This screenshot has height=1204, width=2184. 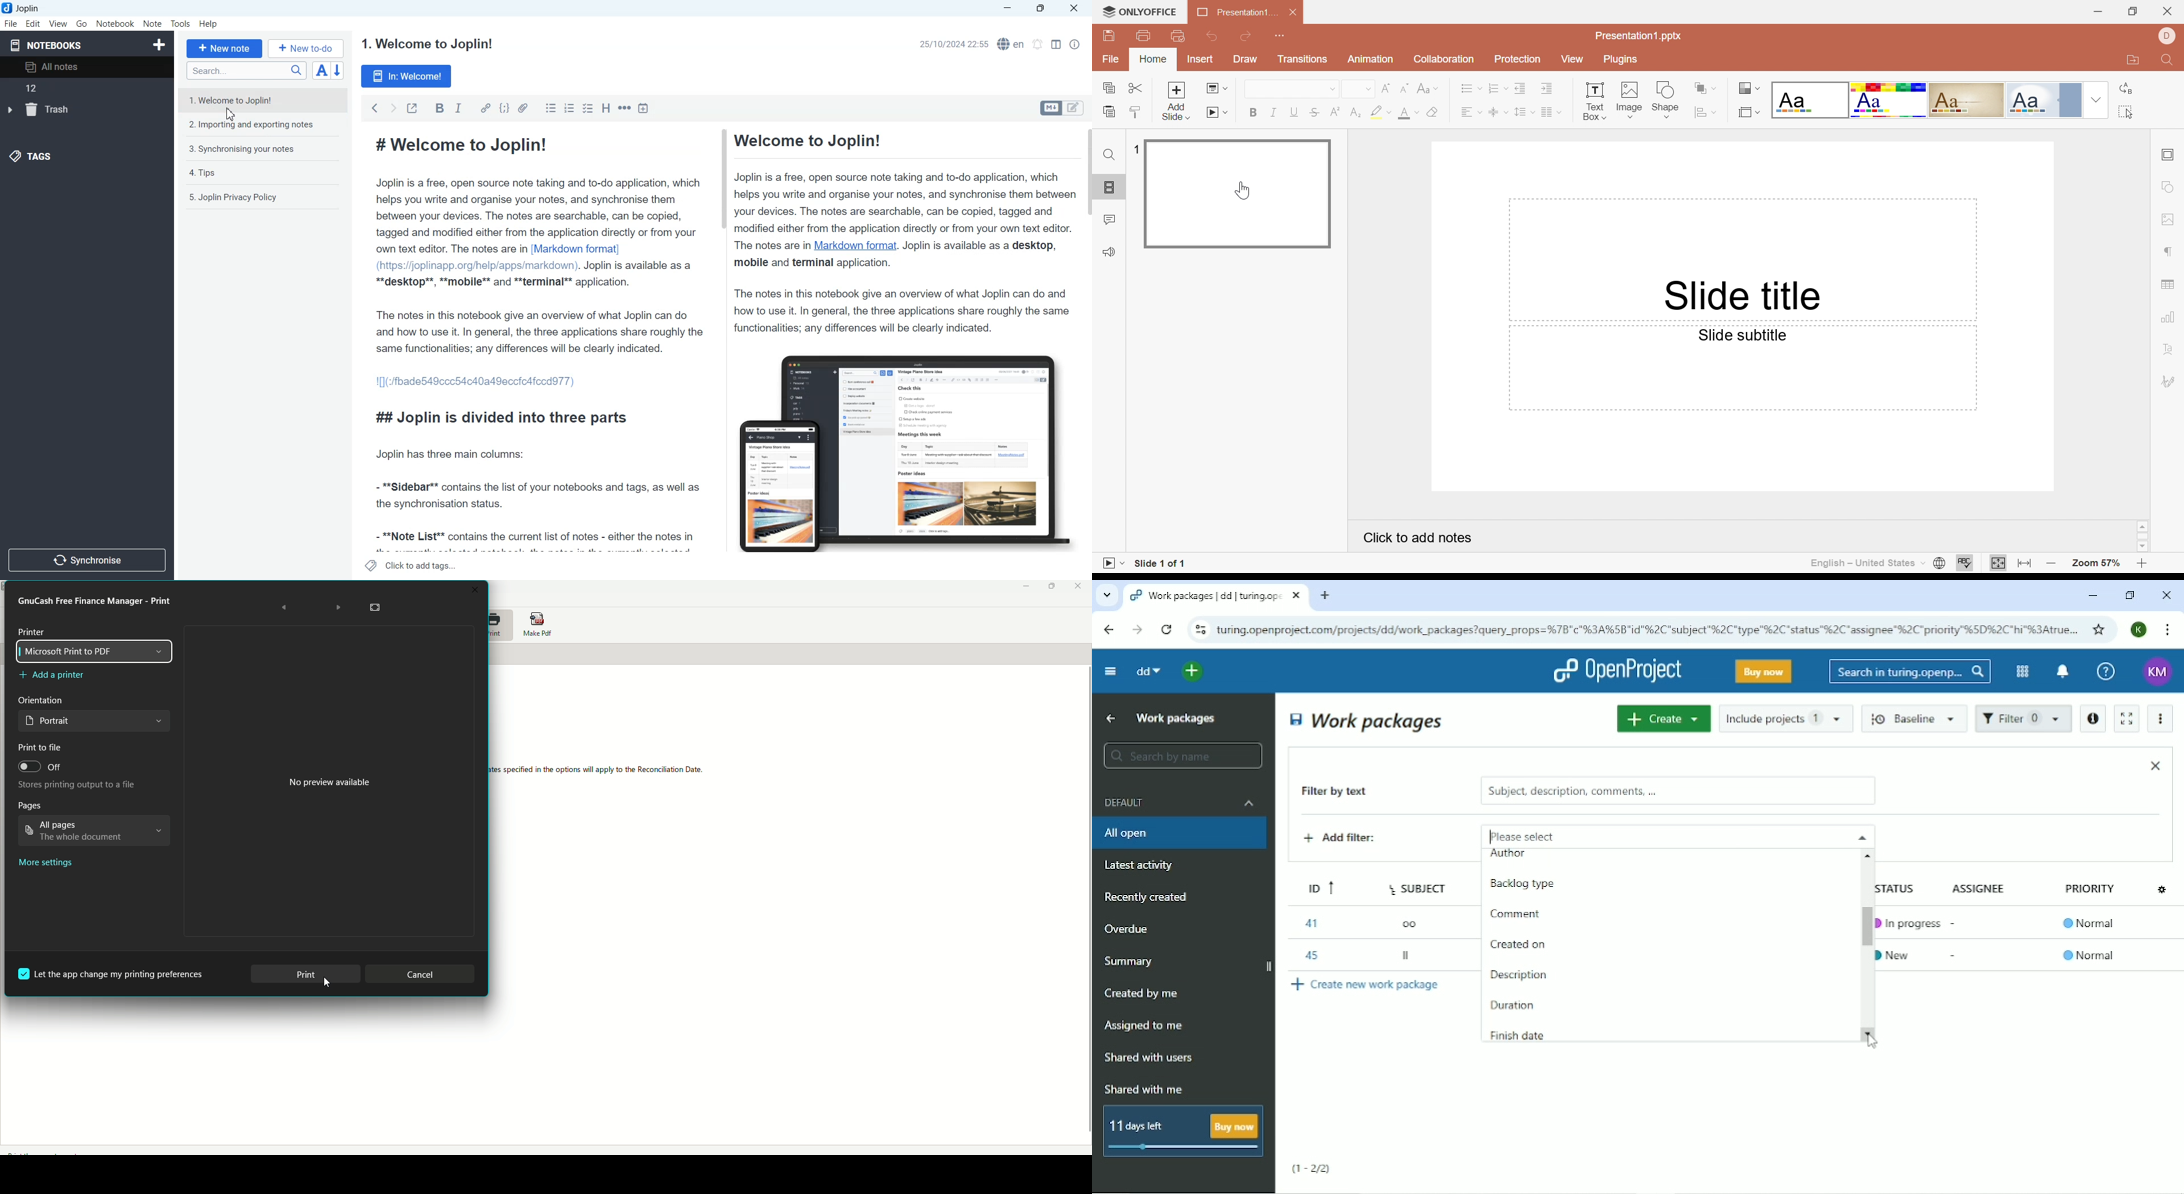 I want to click on Bold, so click(x=440, y=108).